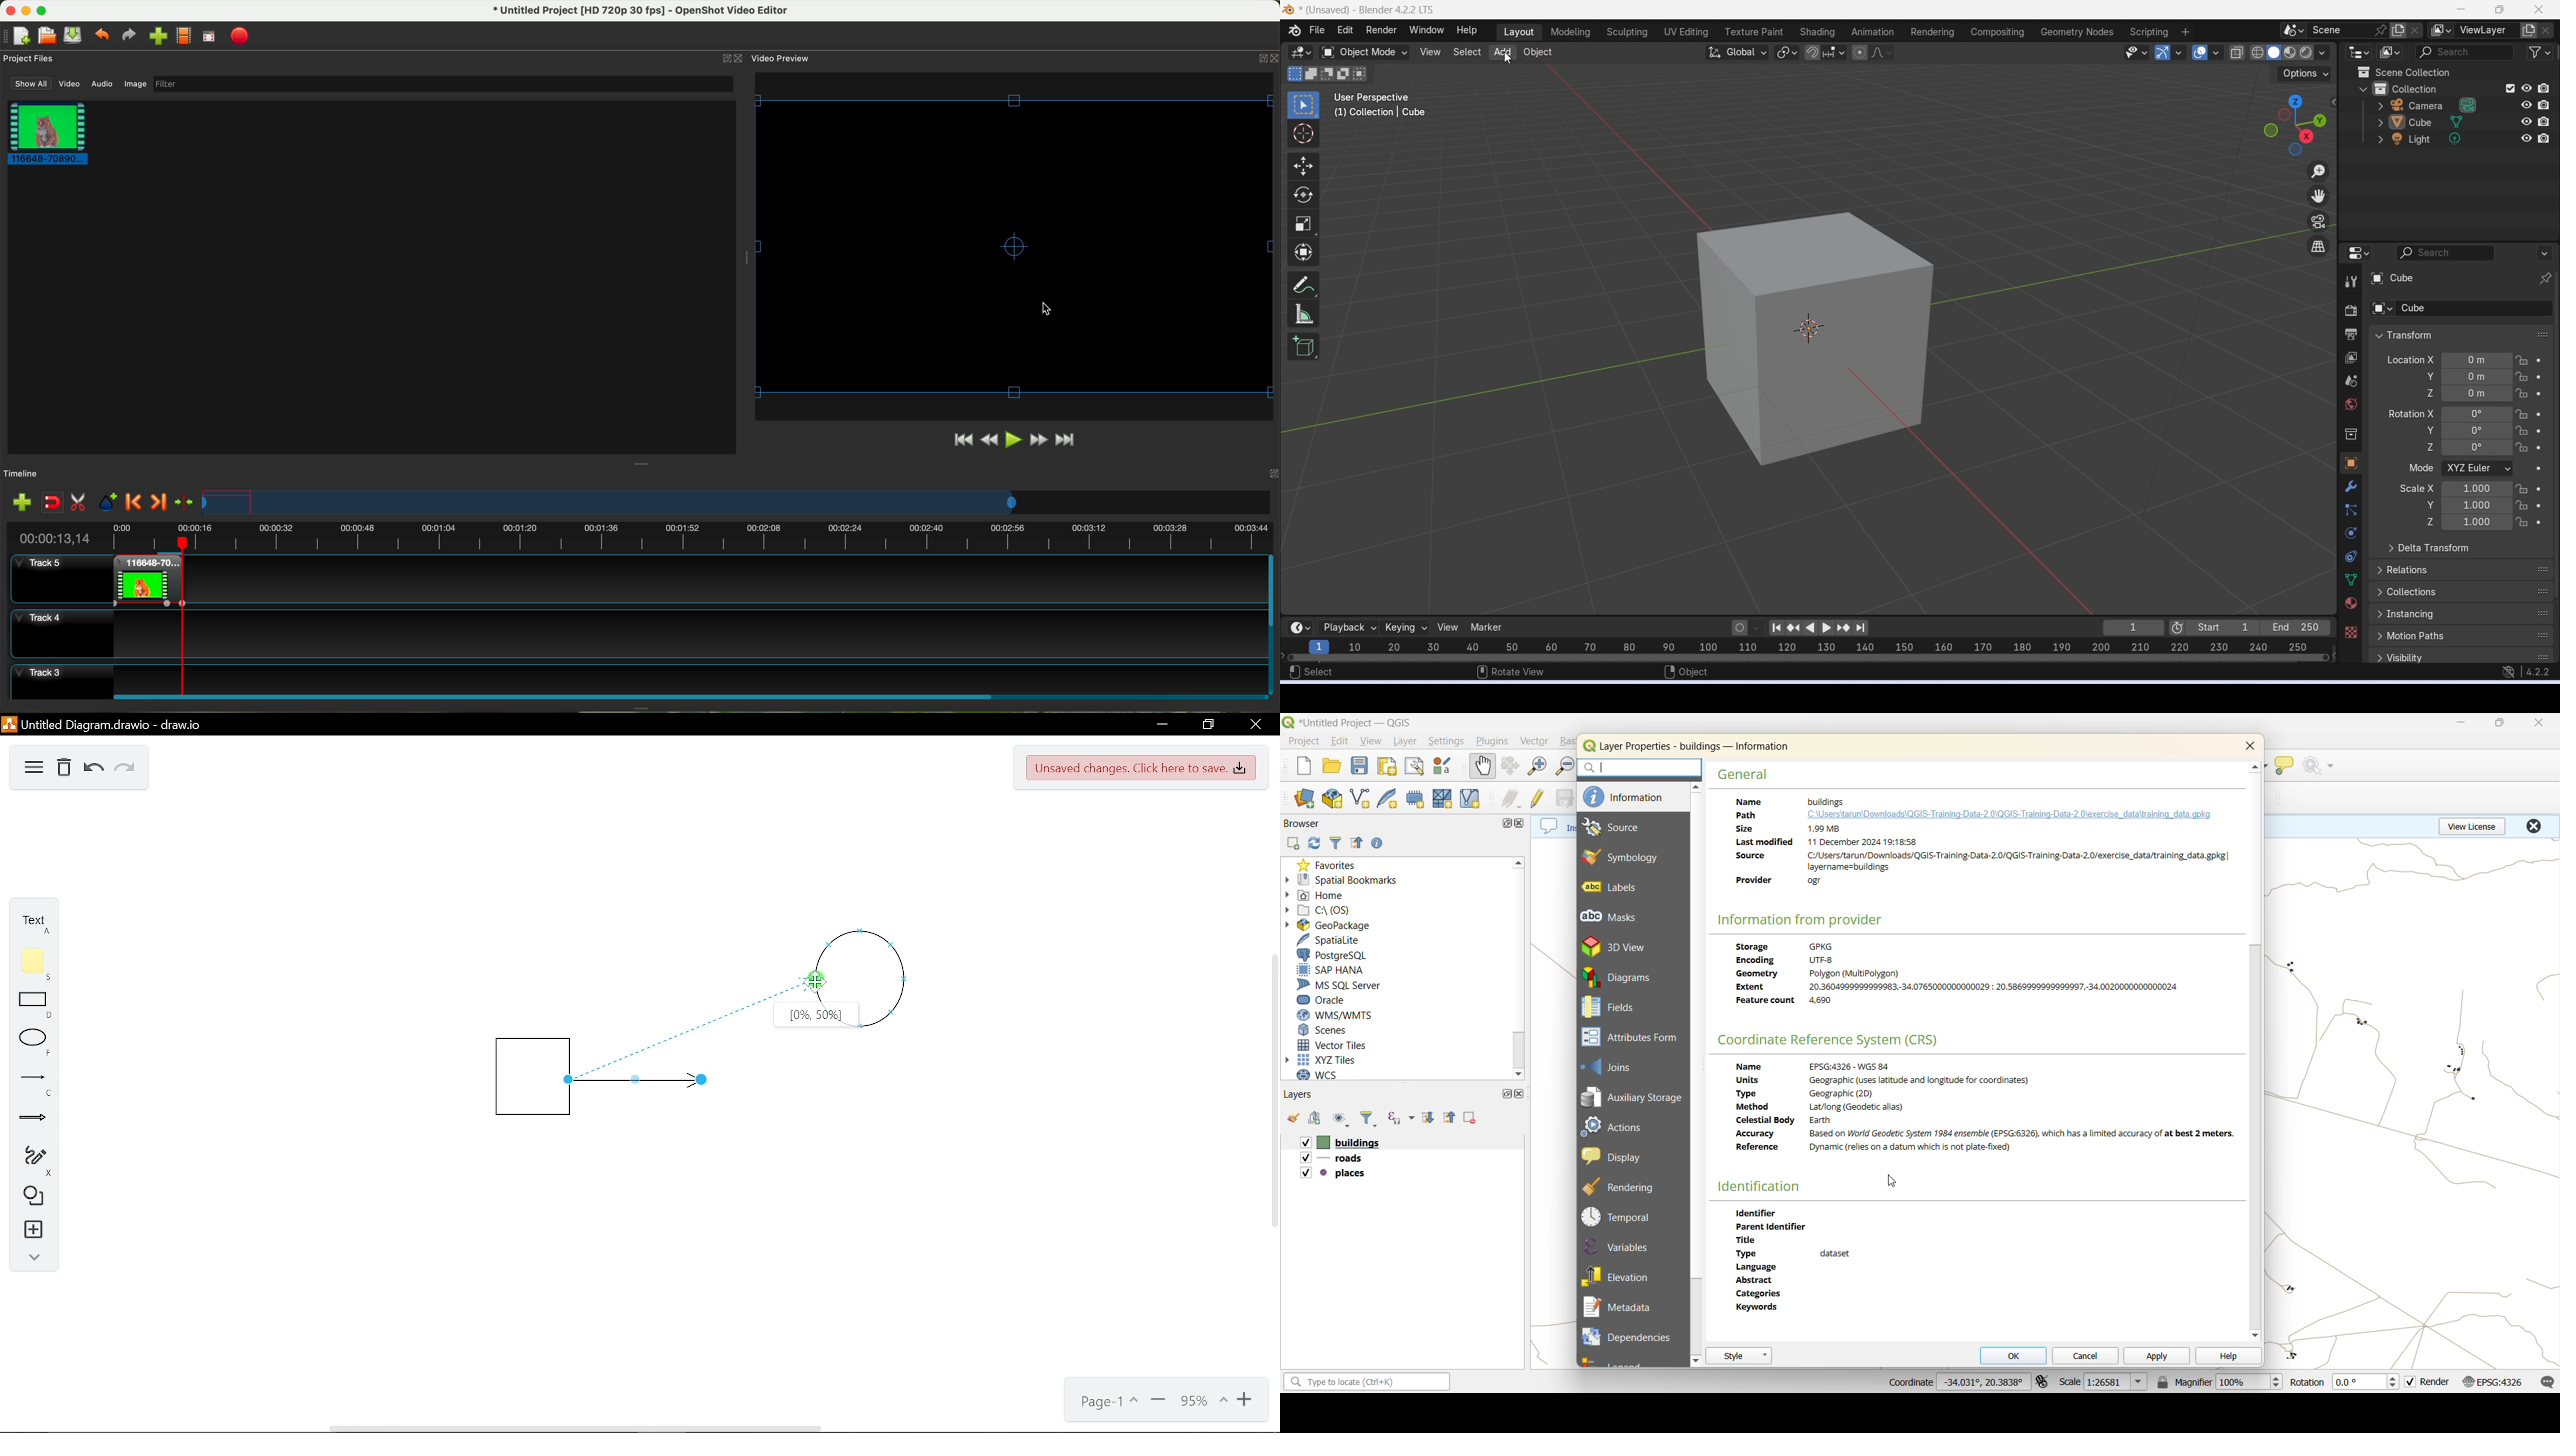 This screenshot has width=2576, height=1456. What do you see at coordinates (1162, 725) in the screenshot?
I see `Minimize` at bounding box center [1162, 725].